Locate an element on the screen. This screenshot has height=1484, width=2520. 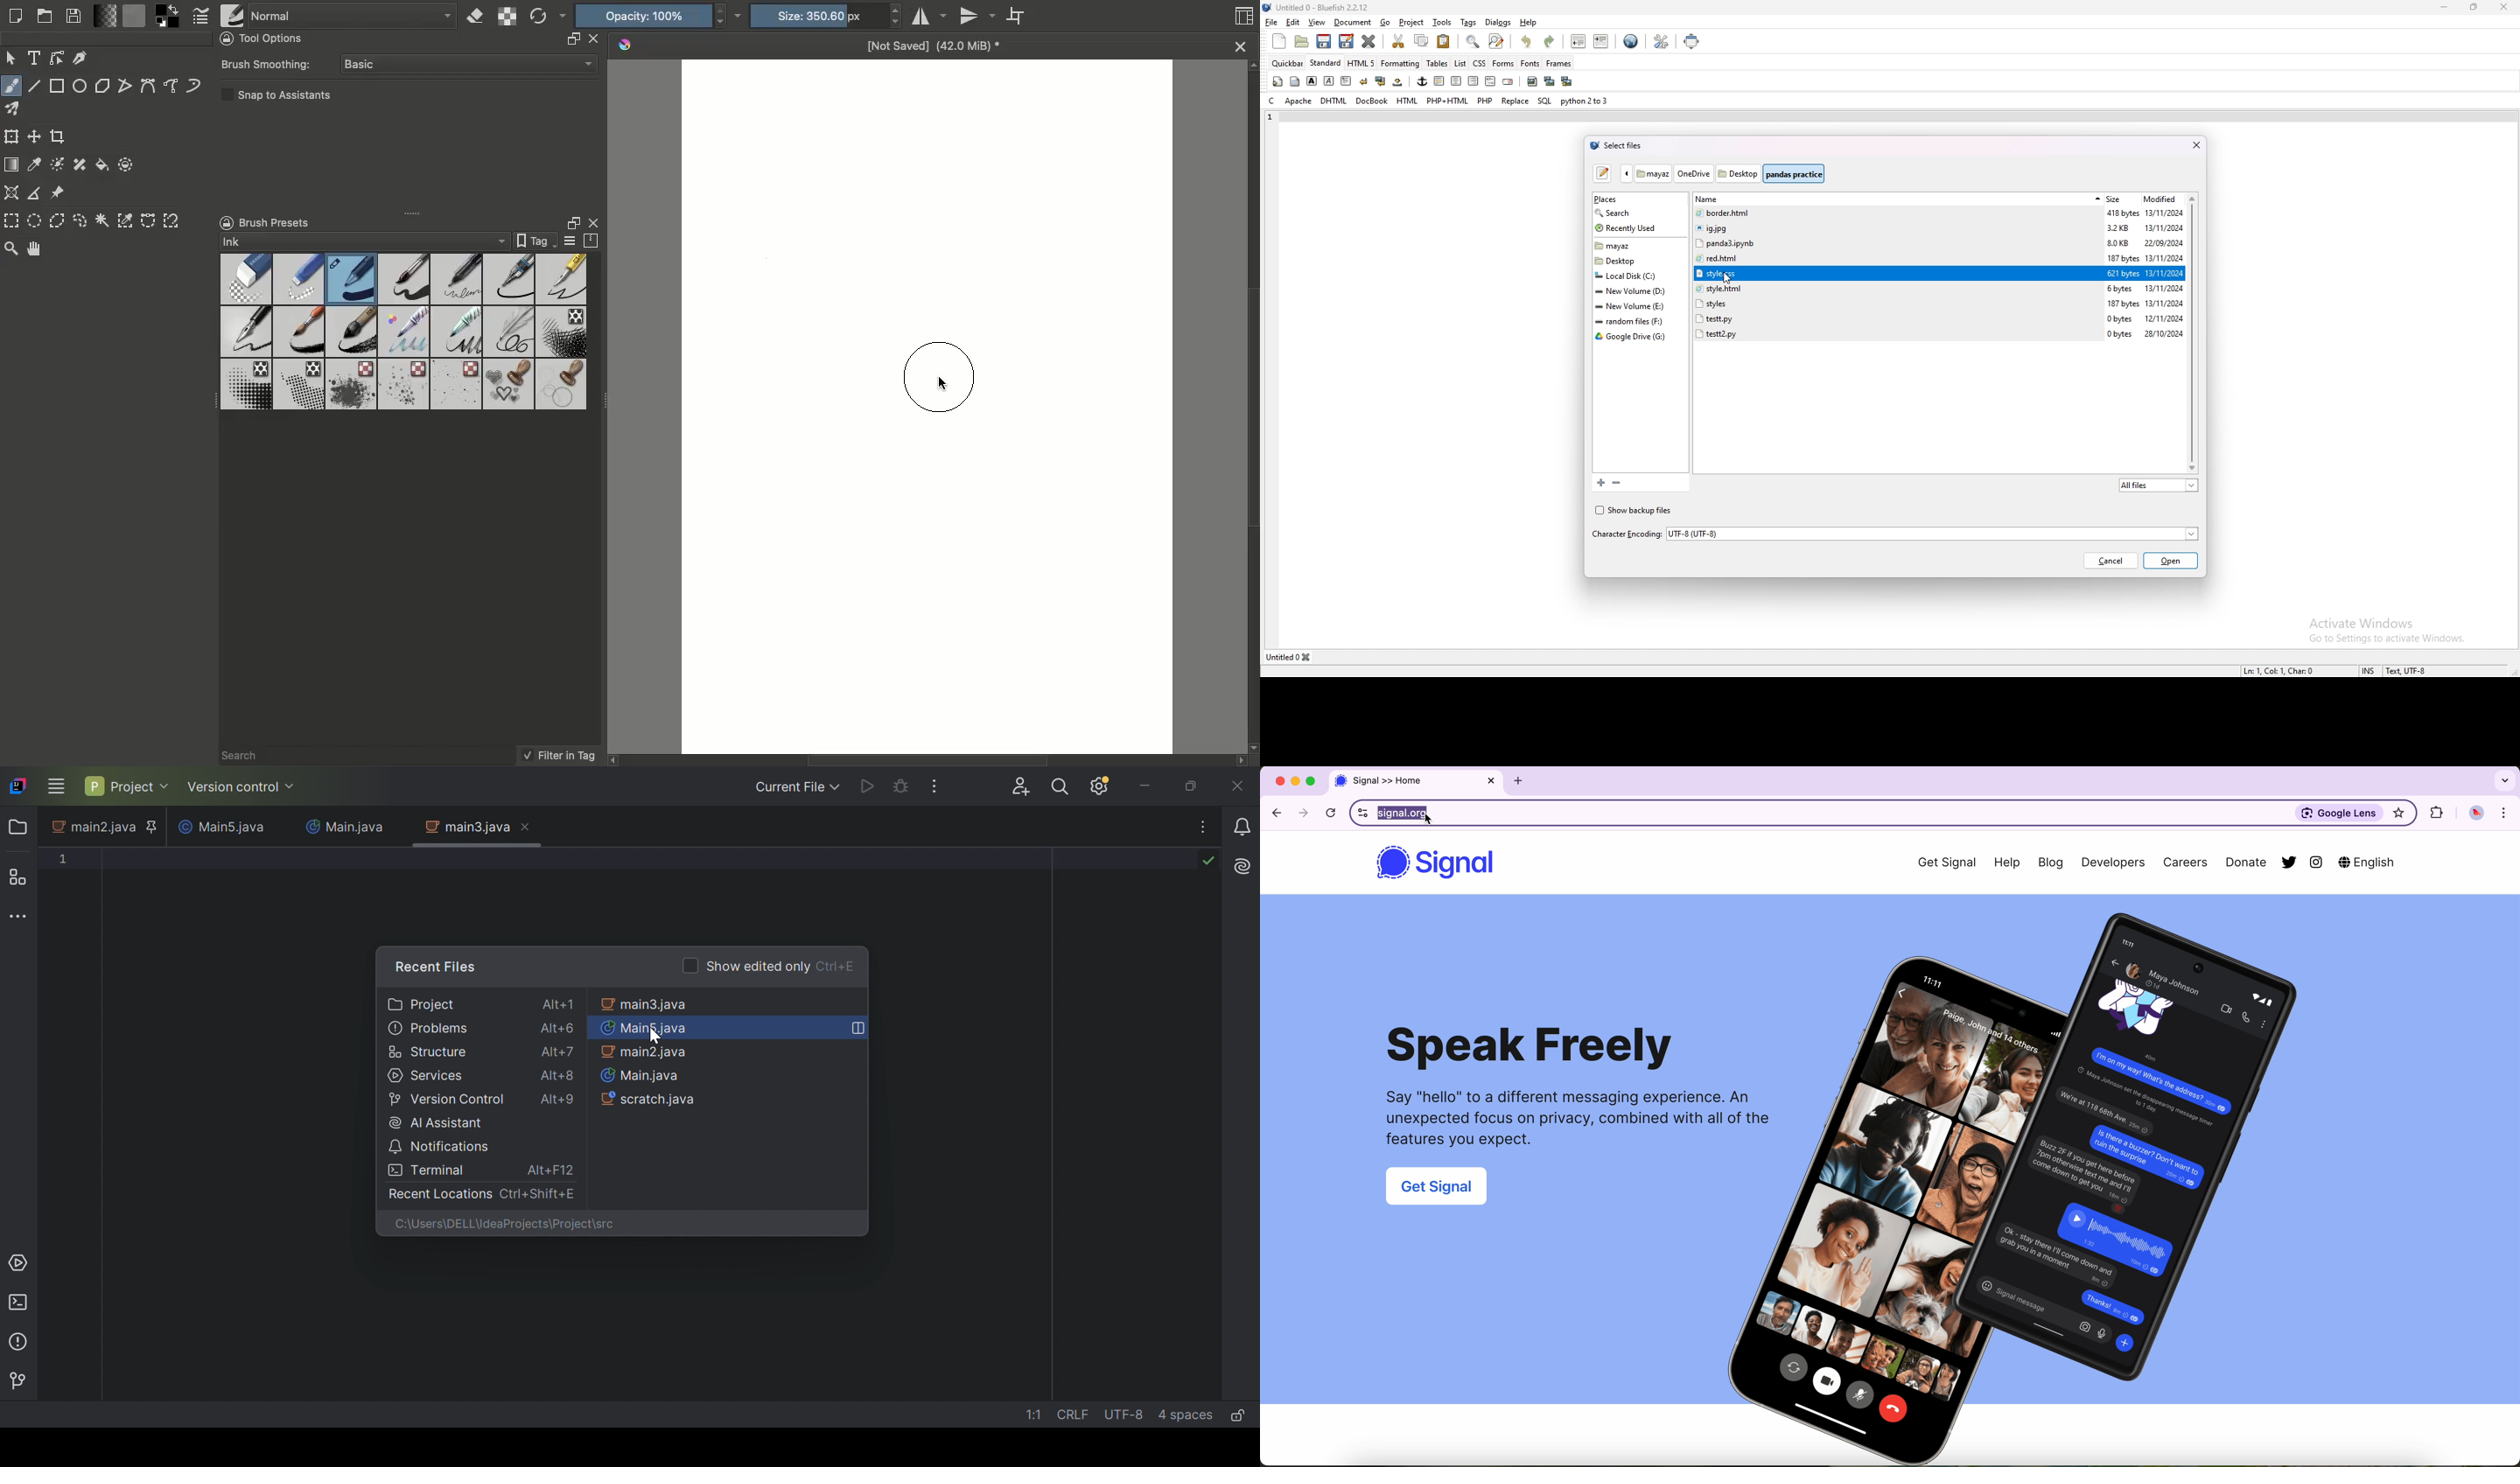
navigate arrows is located at coordinates (1291, 812).